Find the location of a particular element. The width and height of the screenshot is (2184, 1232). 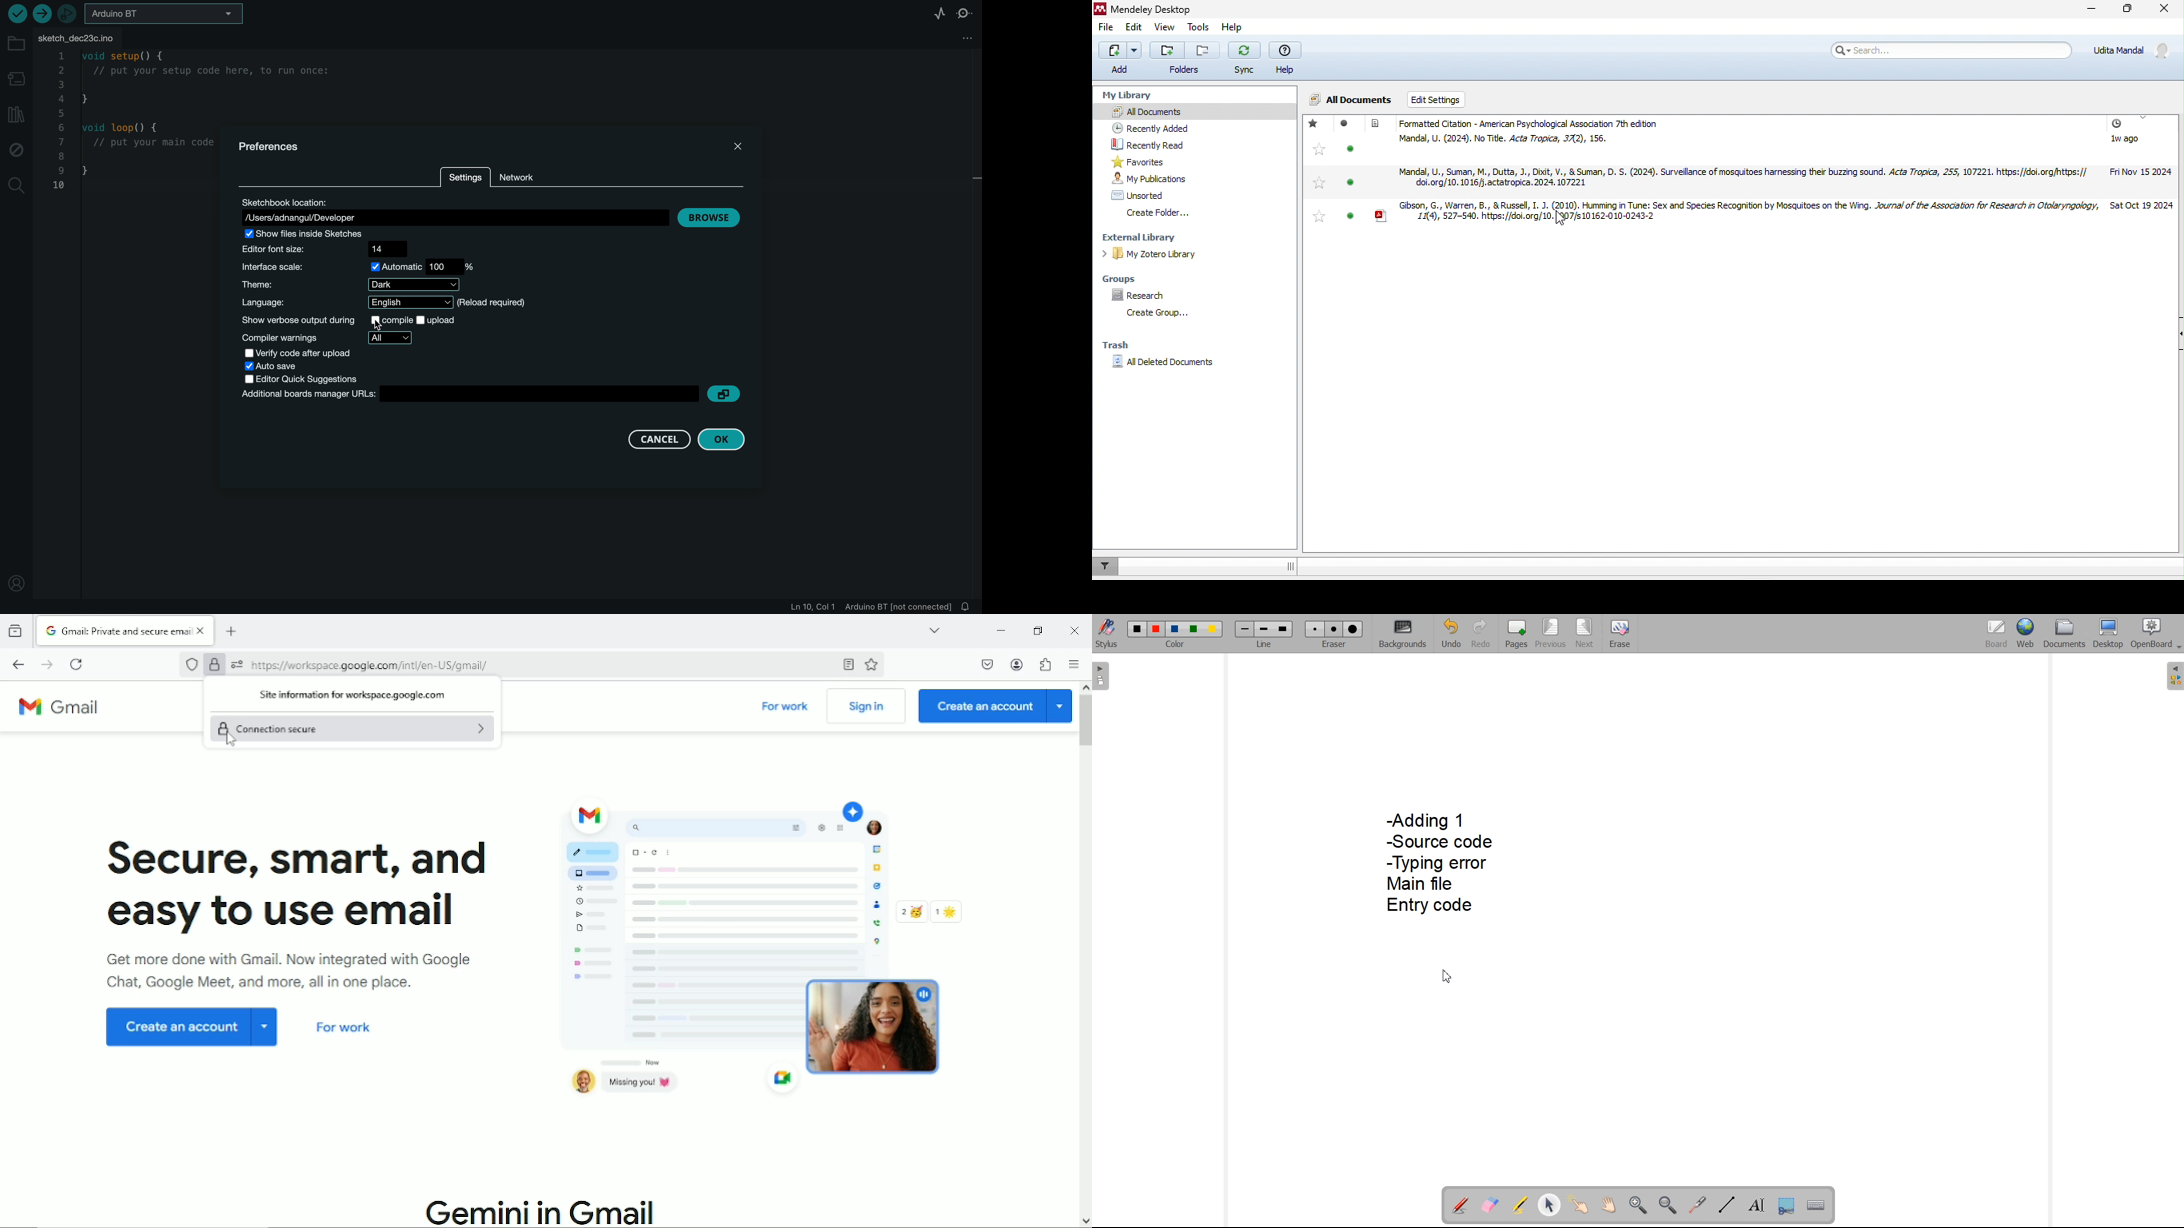

Go forward is located at coordinates (47, 664).